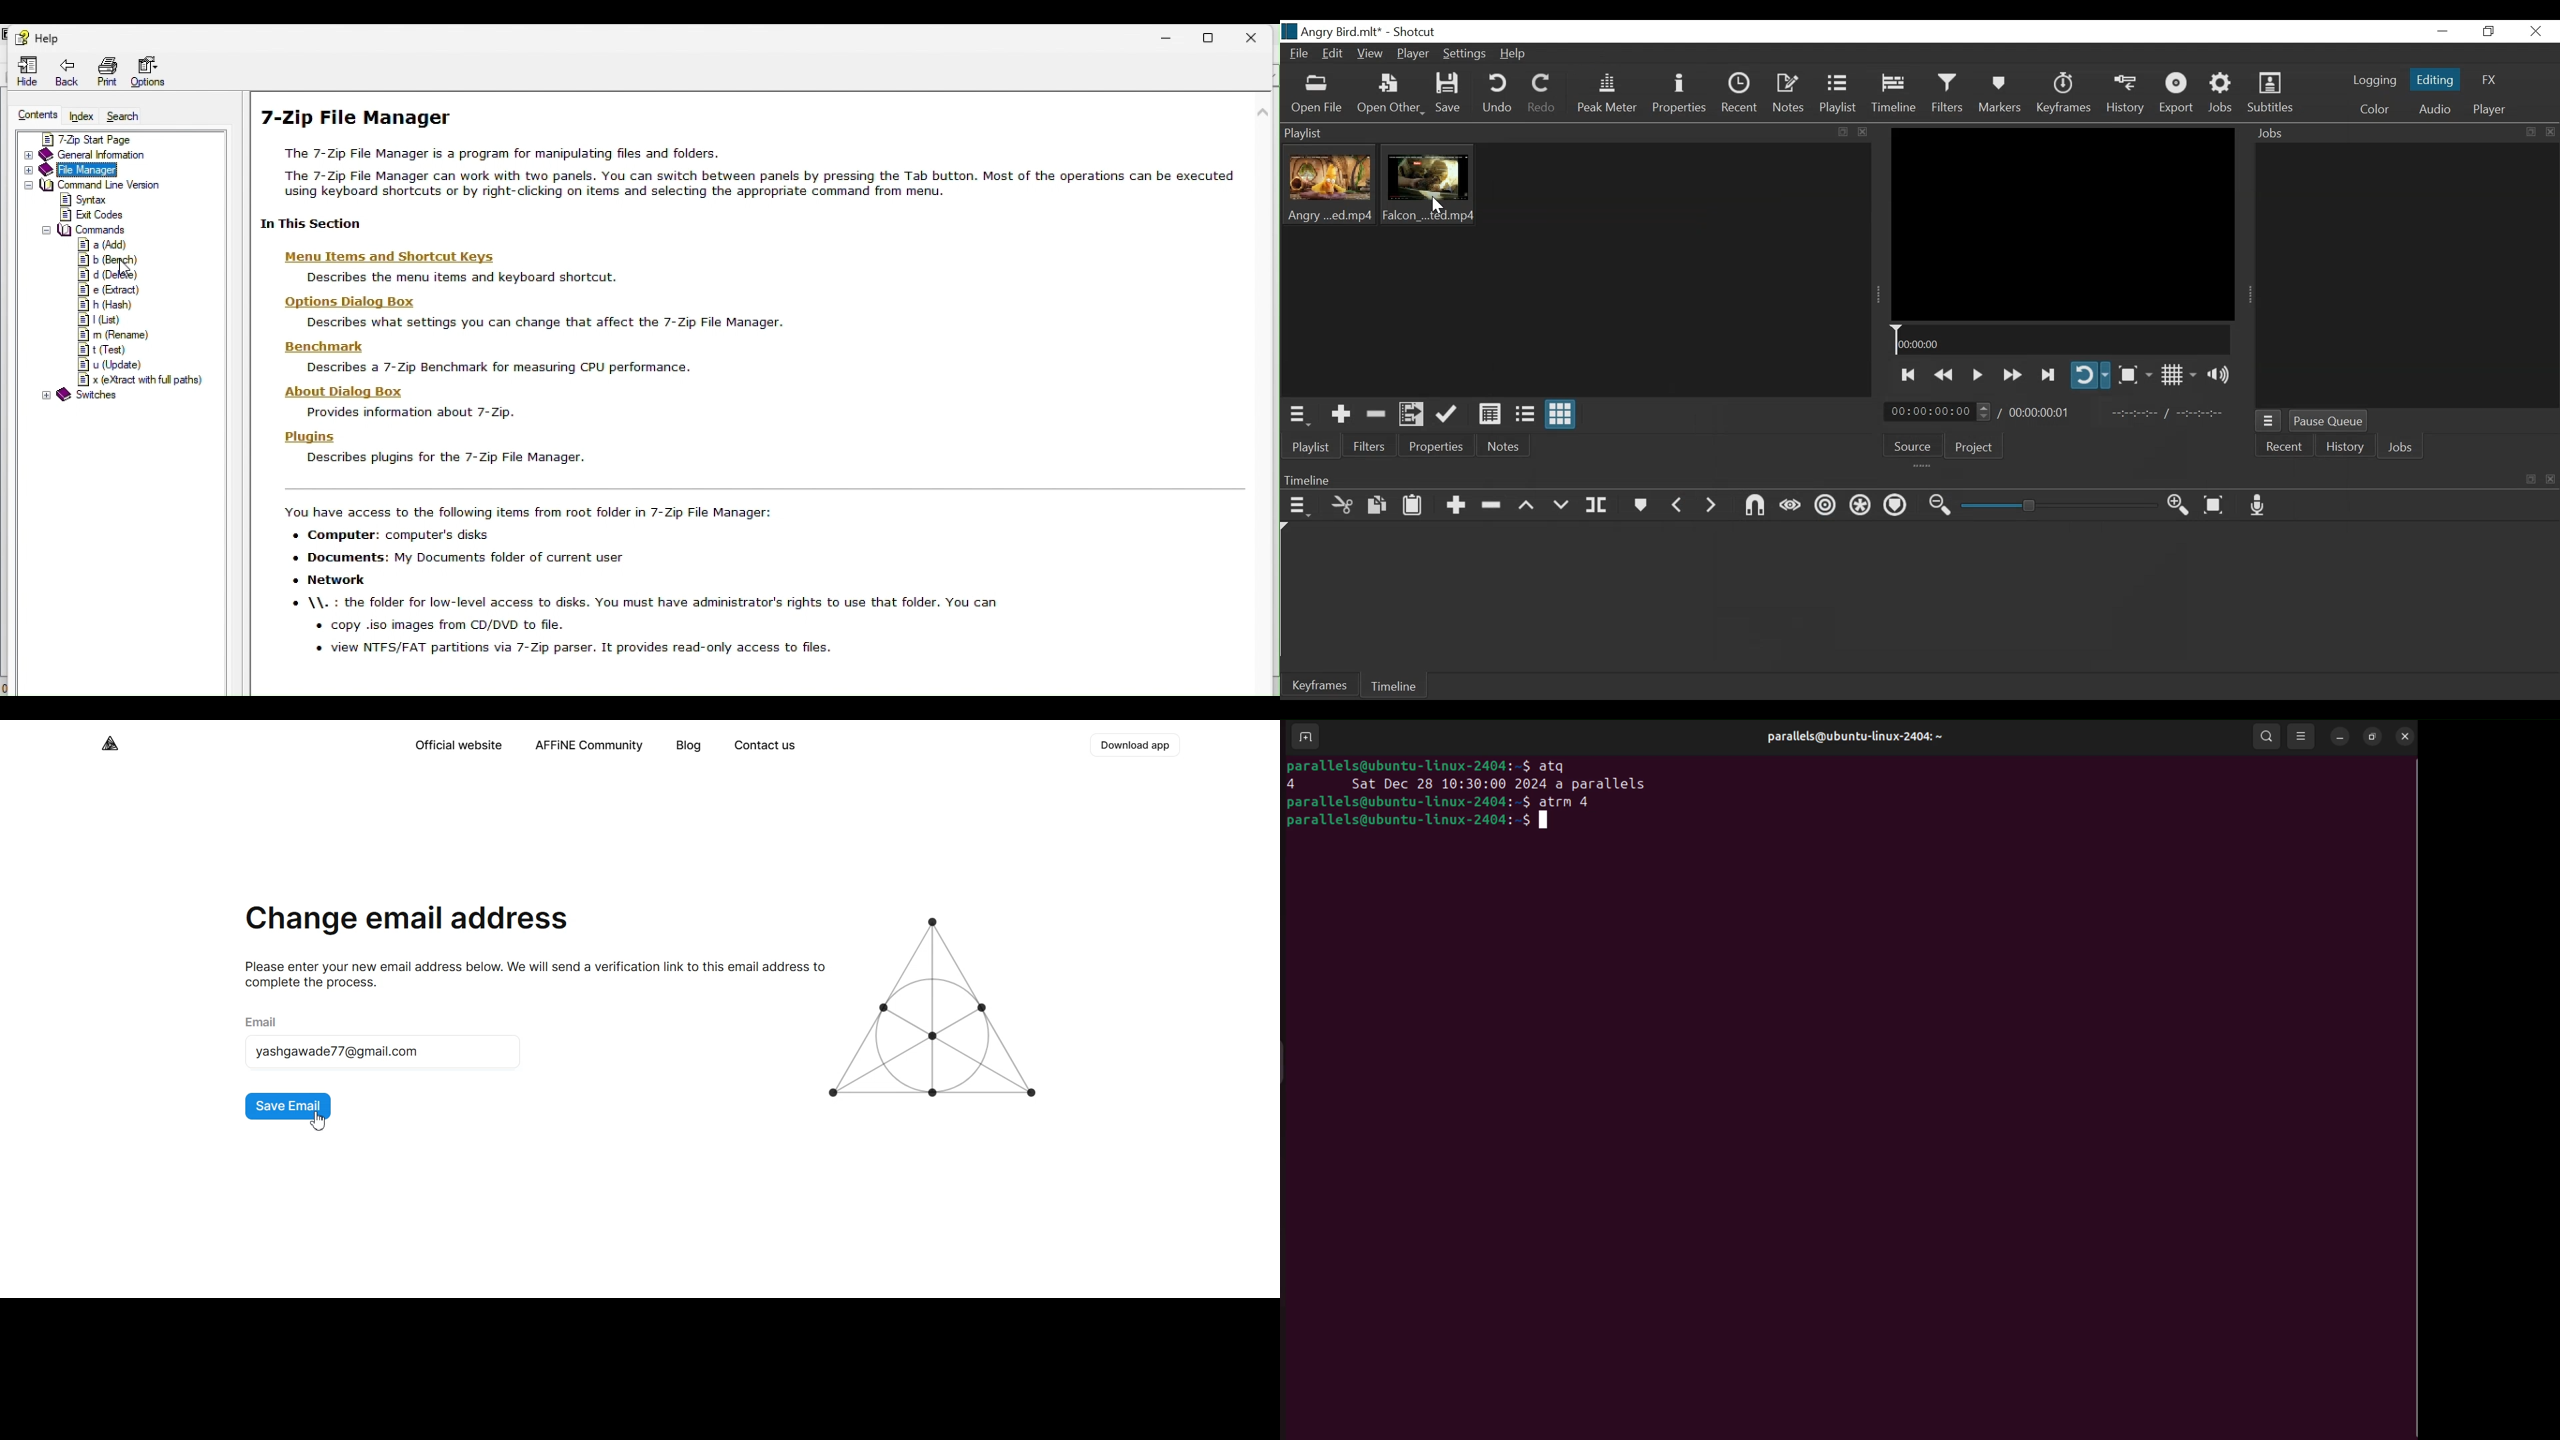 Image resolution: width=2576 pixels, height=1456 pixels. What do you see at coordinates (2275, 134) in the screenshot?
I see `Jobs` at bounding box center [2275, 134].